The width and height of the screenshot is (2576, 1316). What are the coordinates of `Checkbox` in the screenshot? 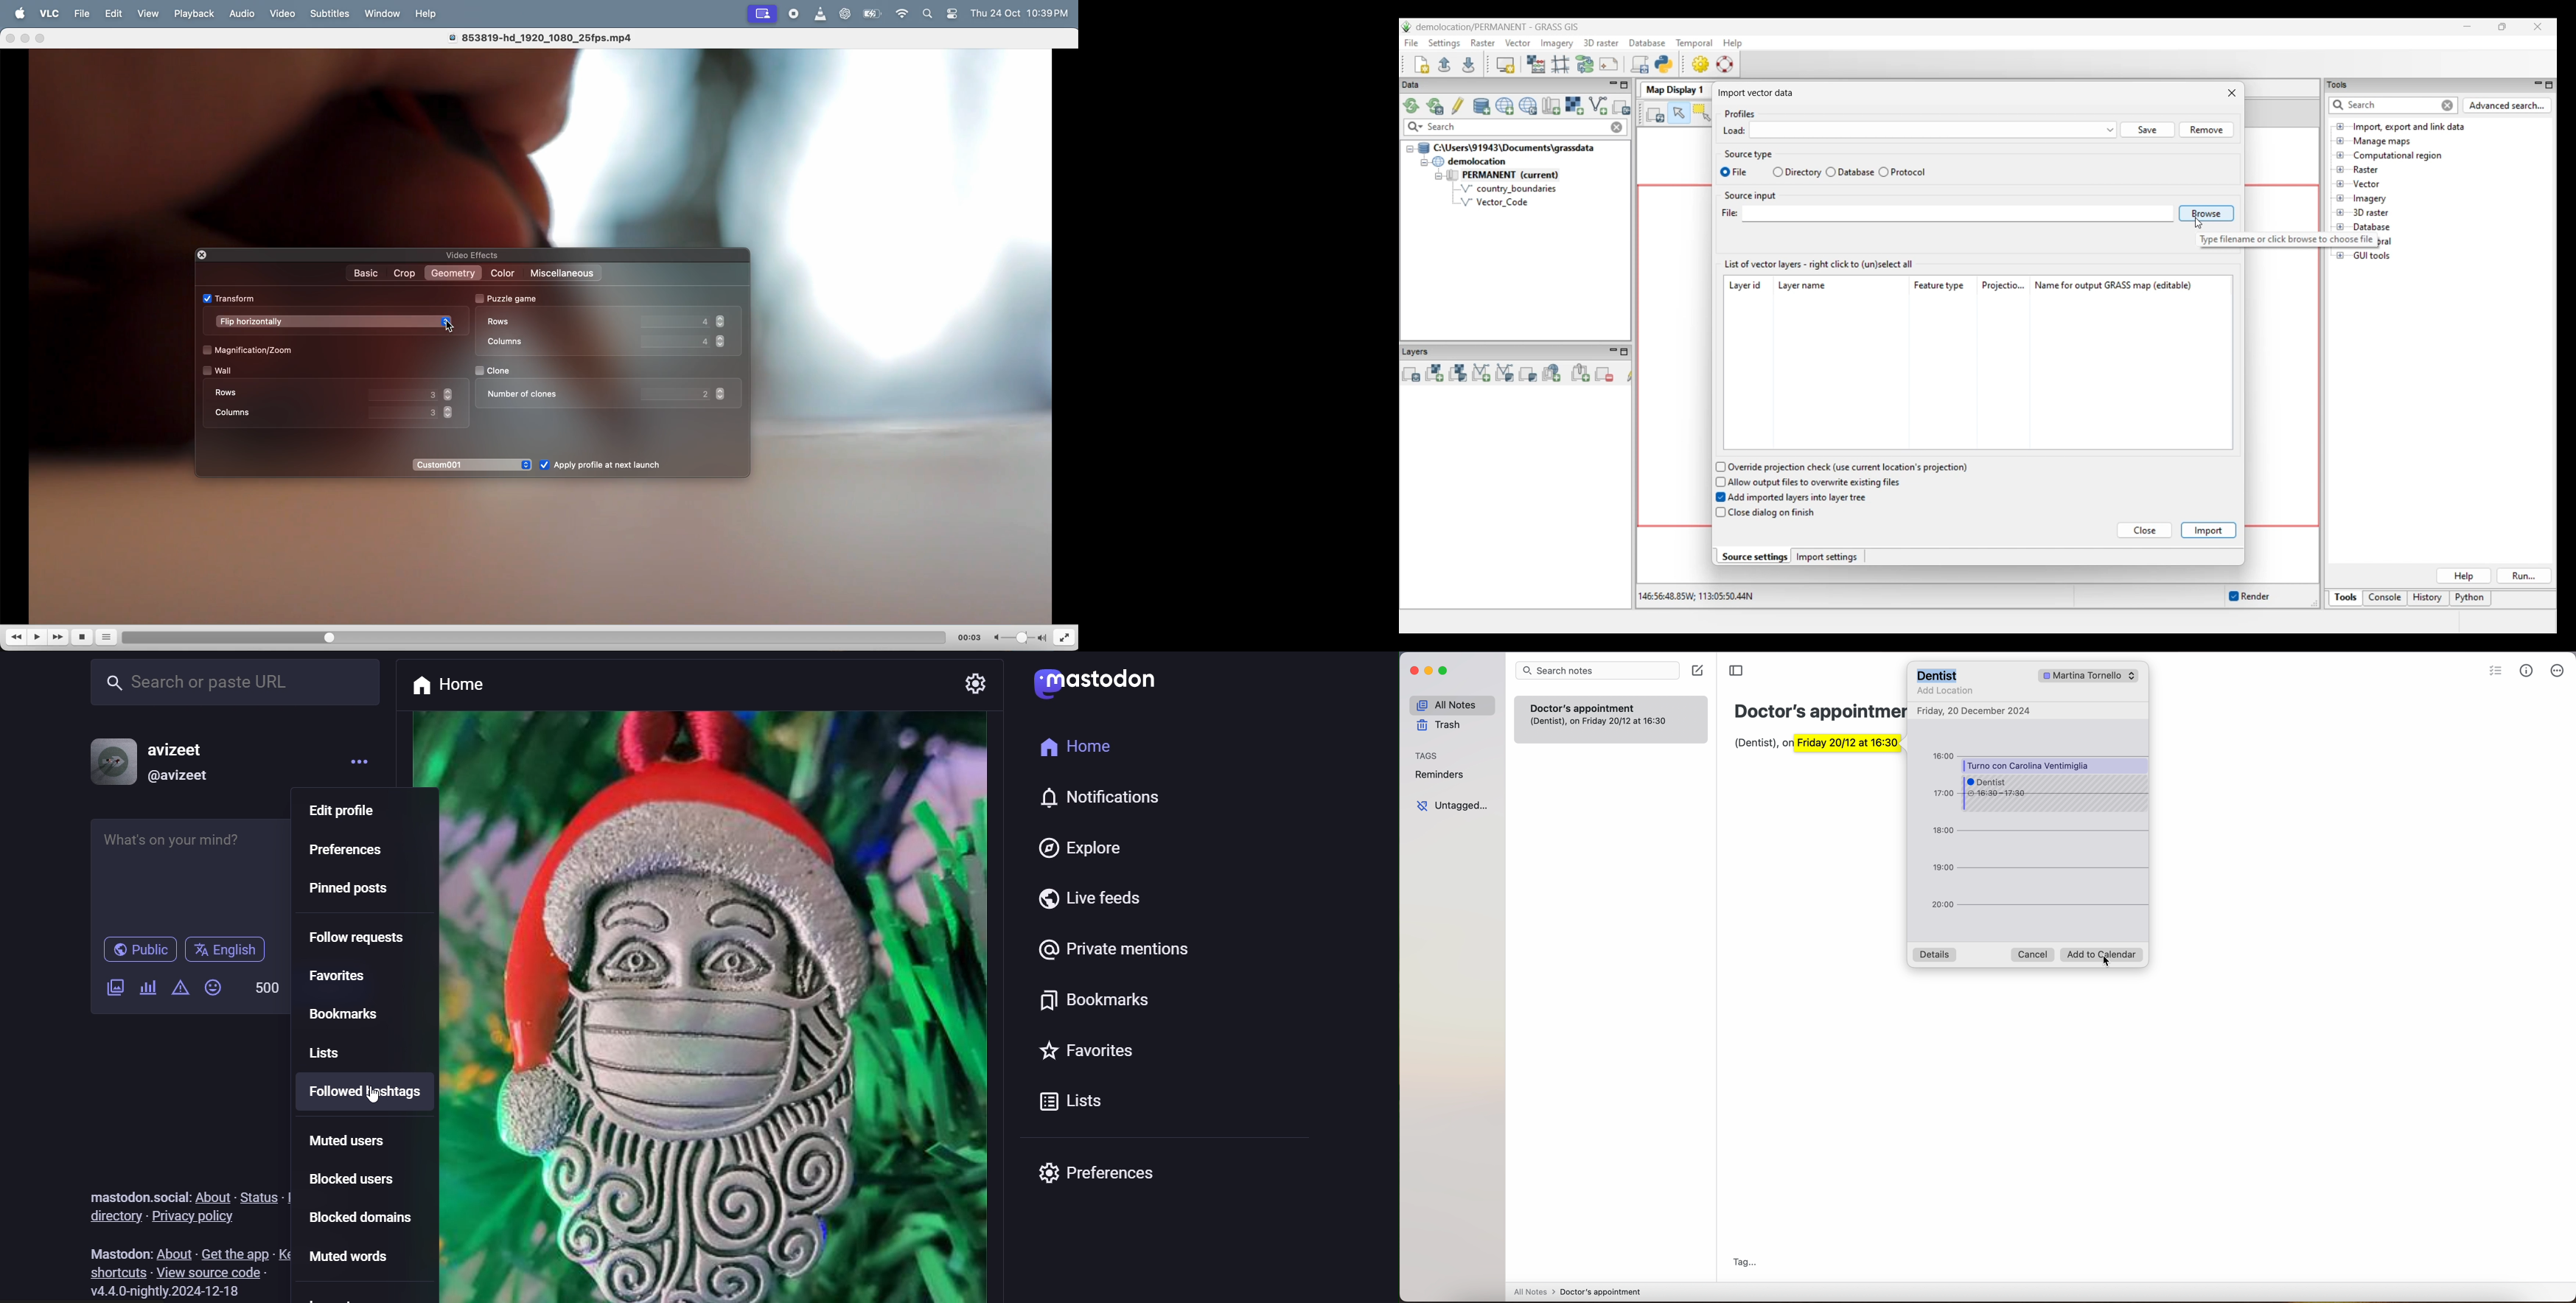 It's located at (2043, 676).